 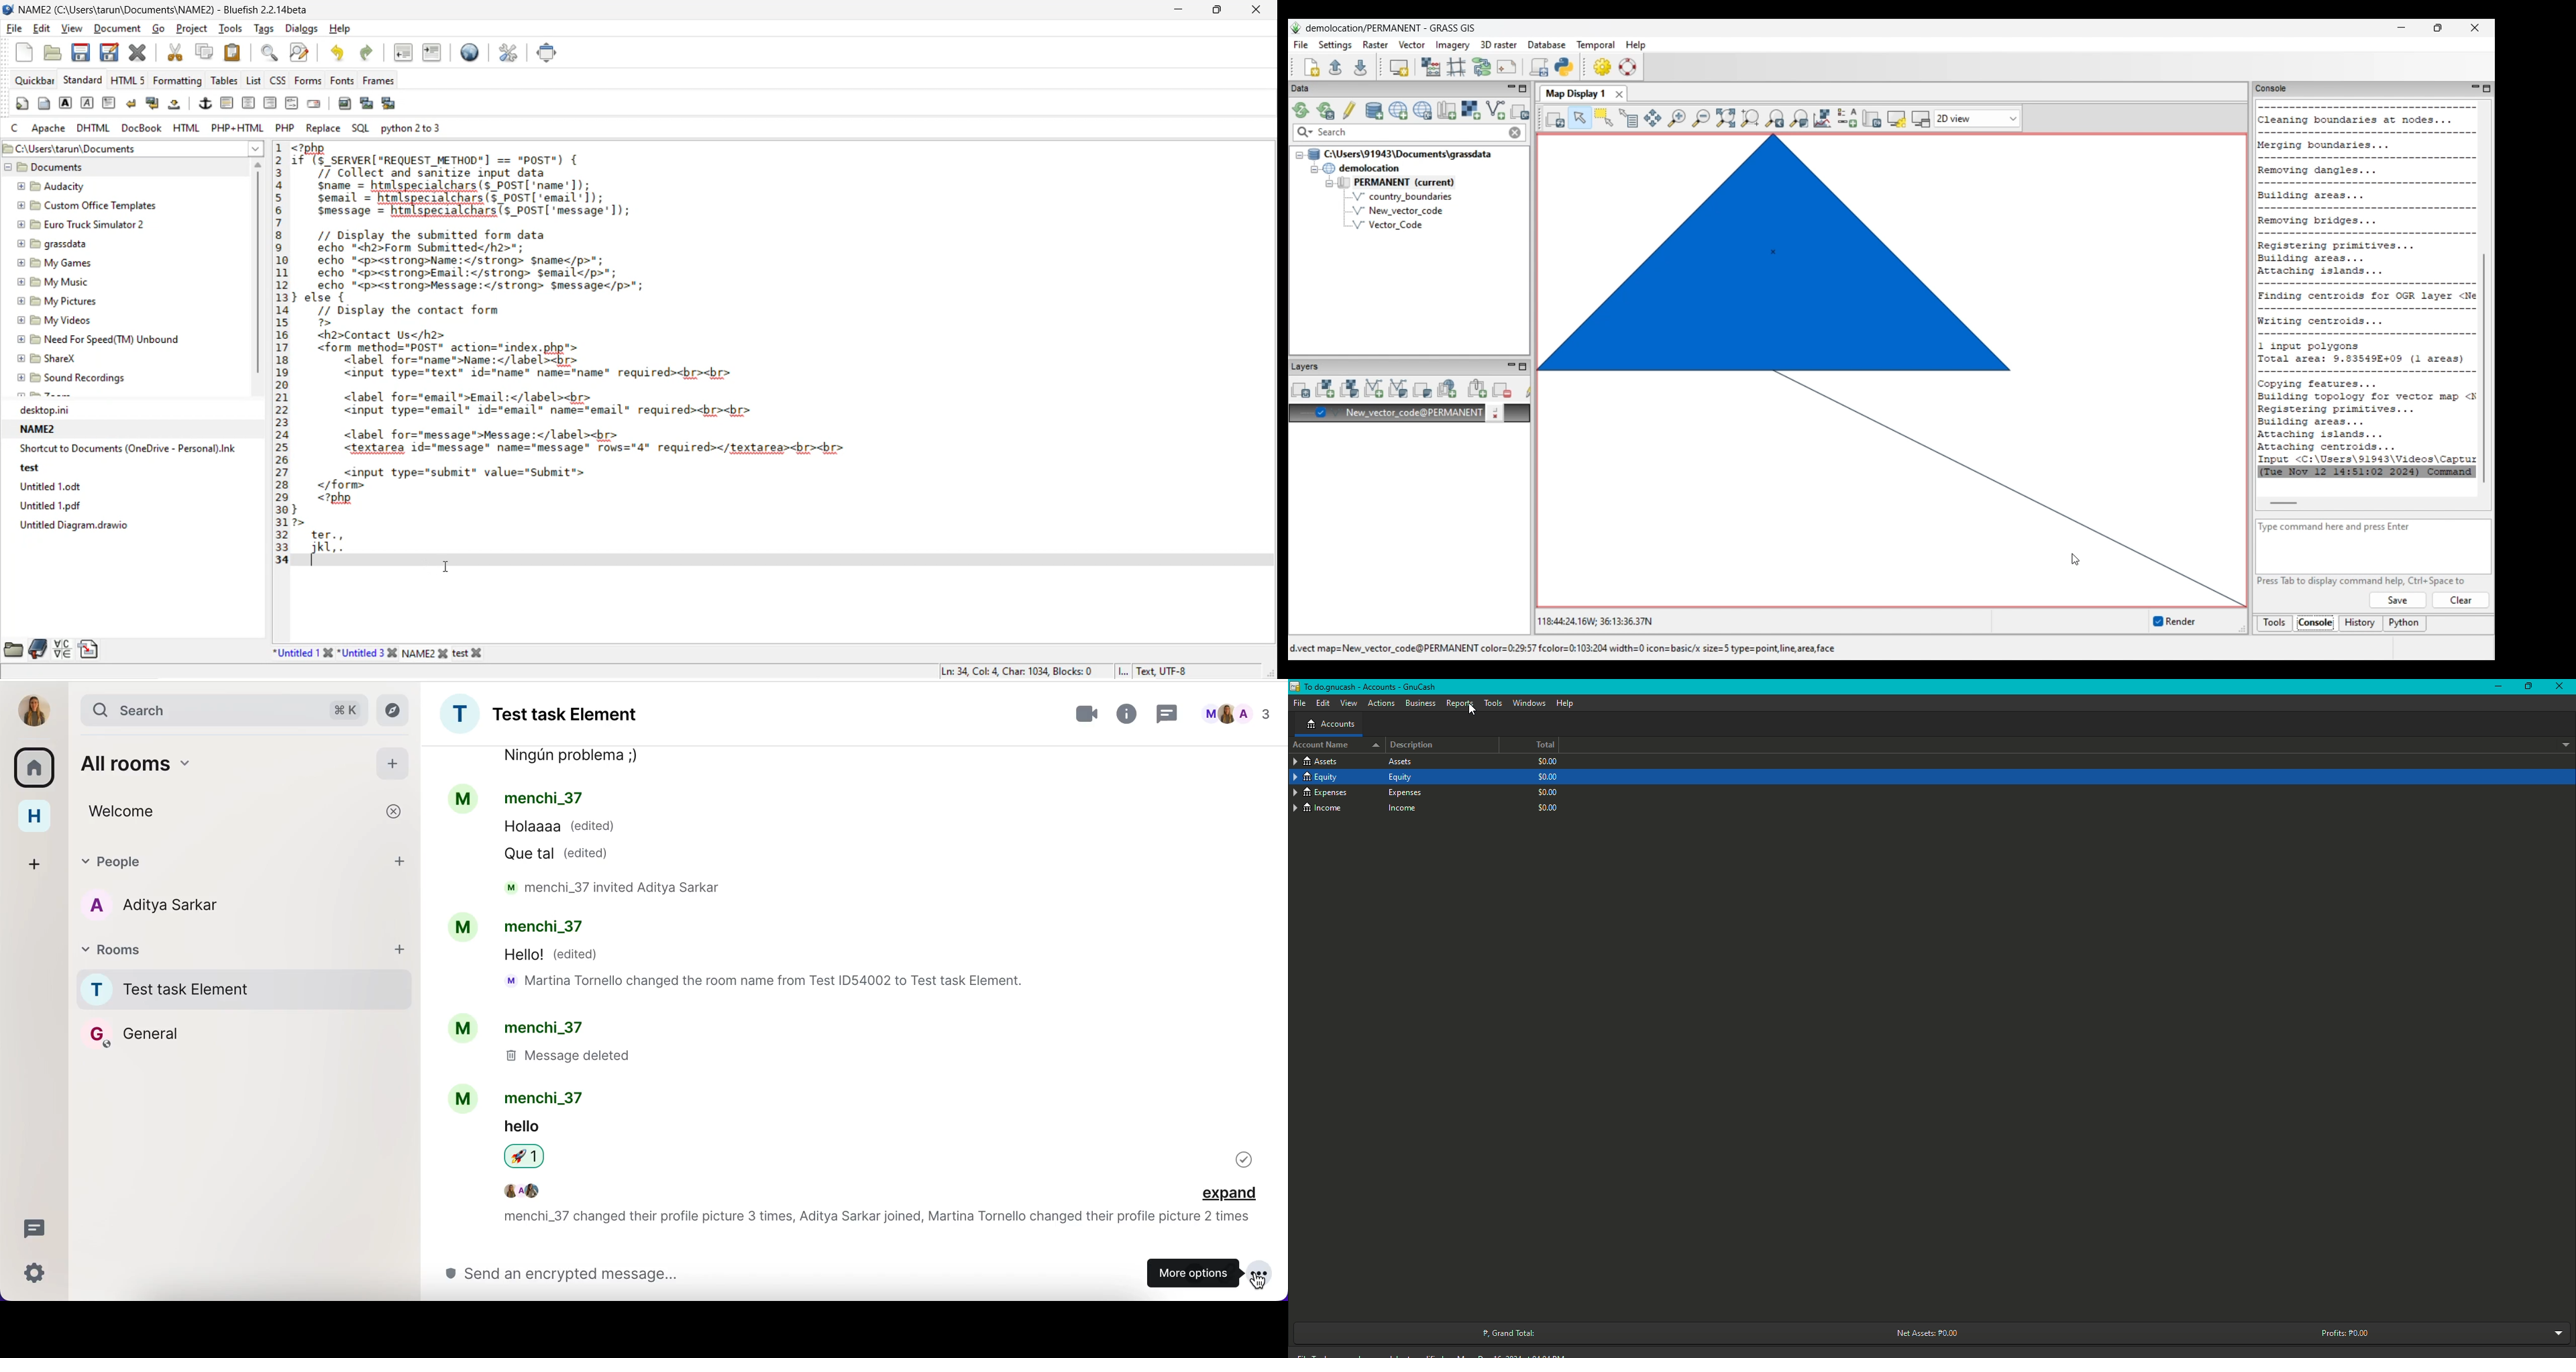 I want to click on insert multiple thumbnail, so click(x=392, y=103).